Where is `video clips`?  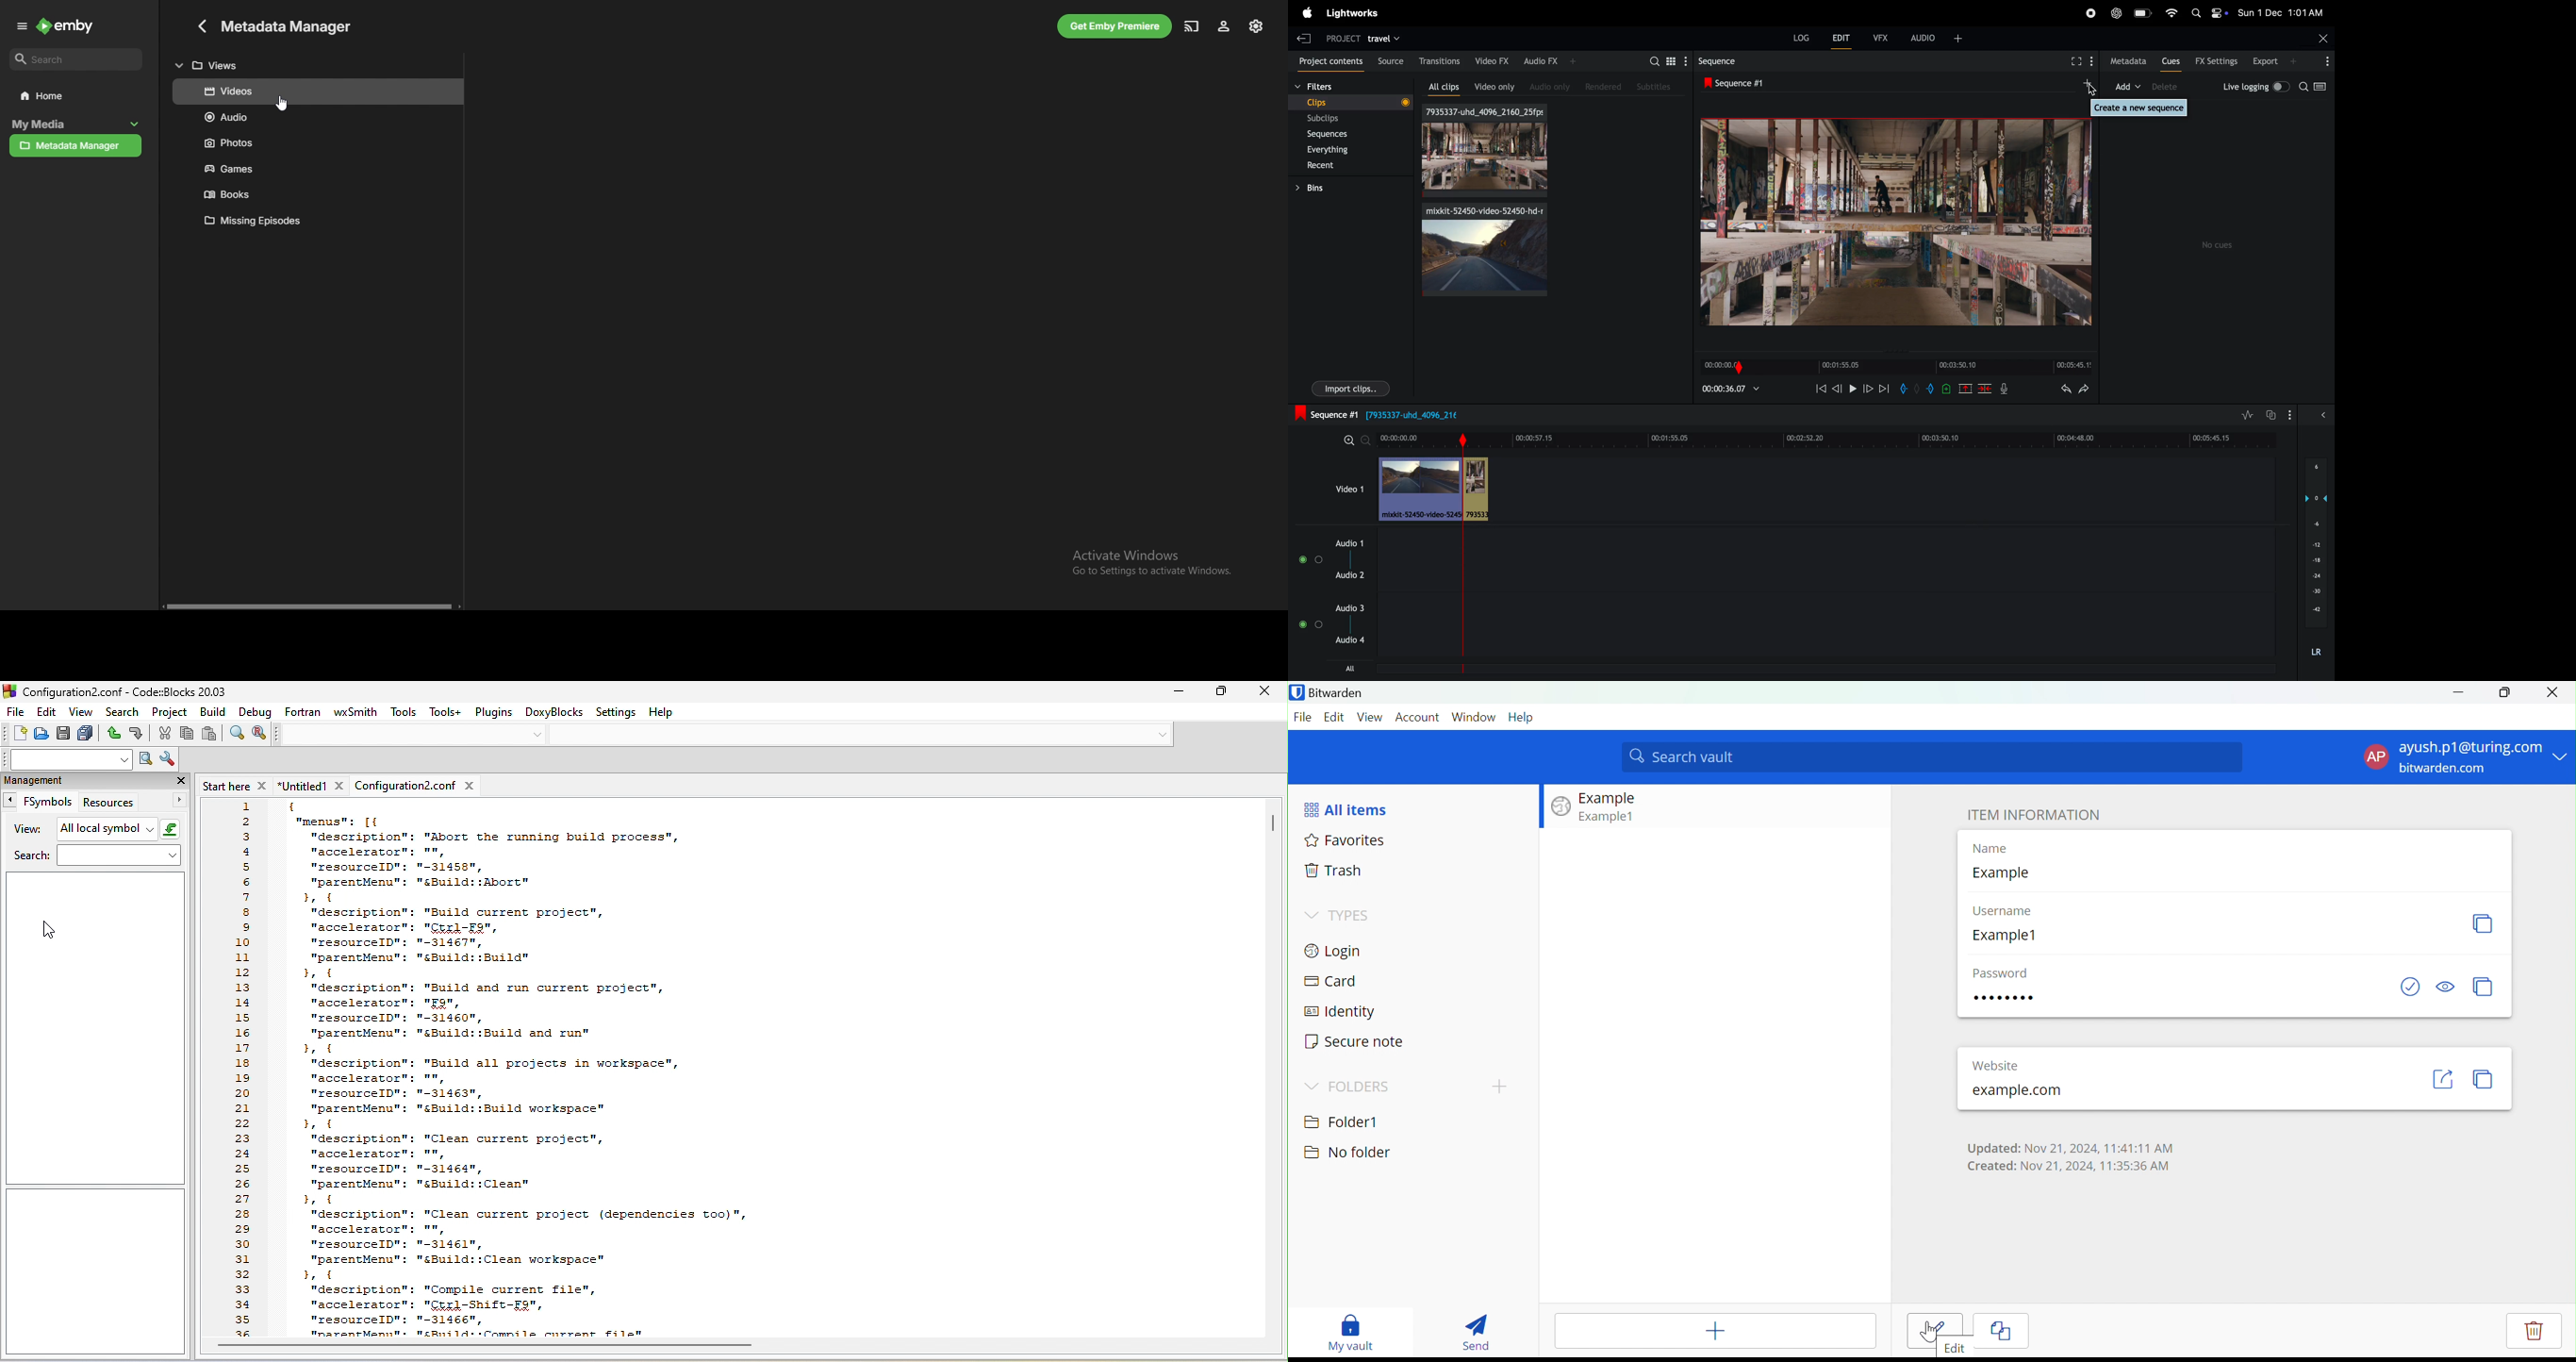 video clips is located at coordinates (1434, 489).